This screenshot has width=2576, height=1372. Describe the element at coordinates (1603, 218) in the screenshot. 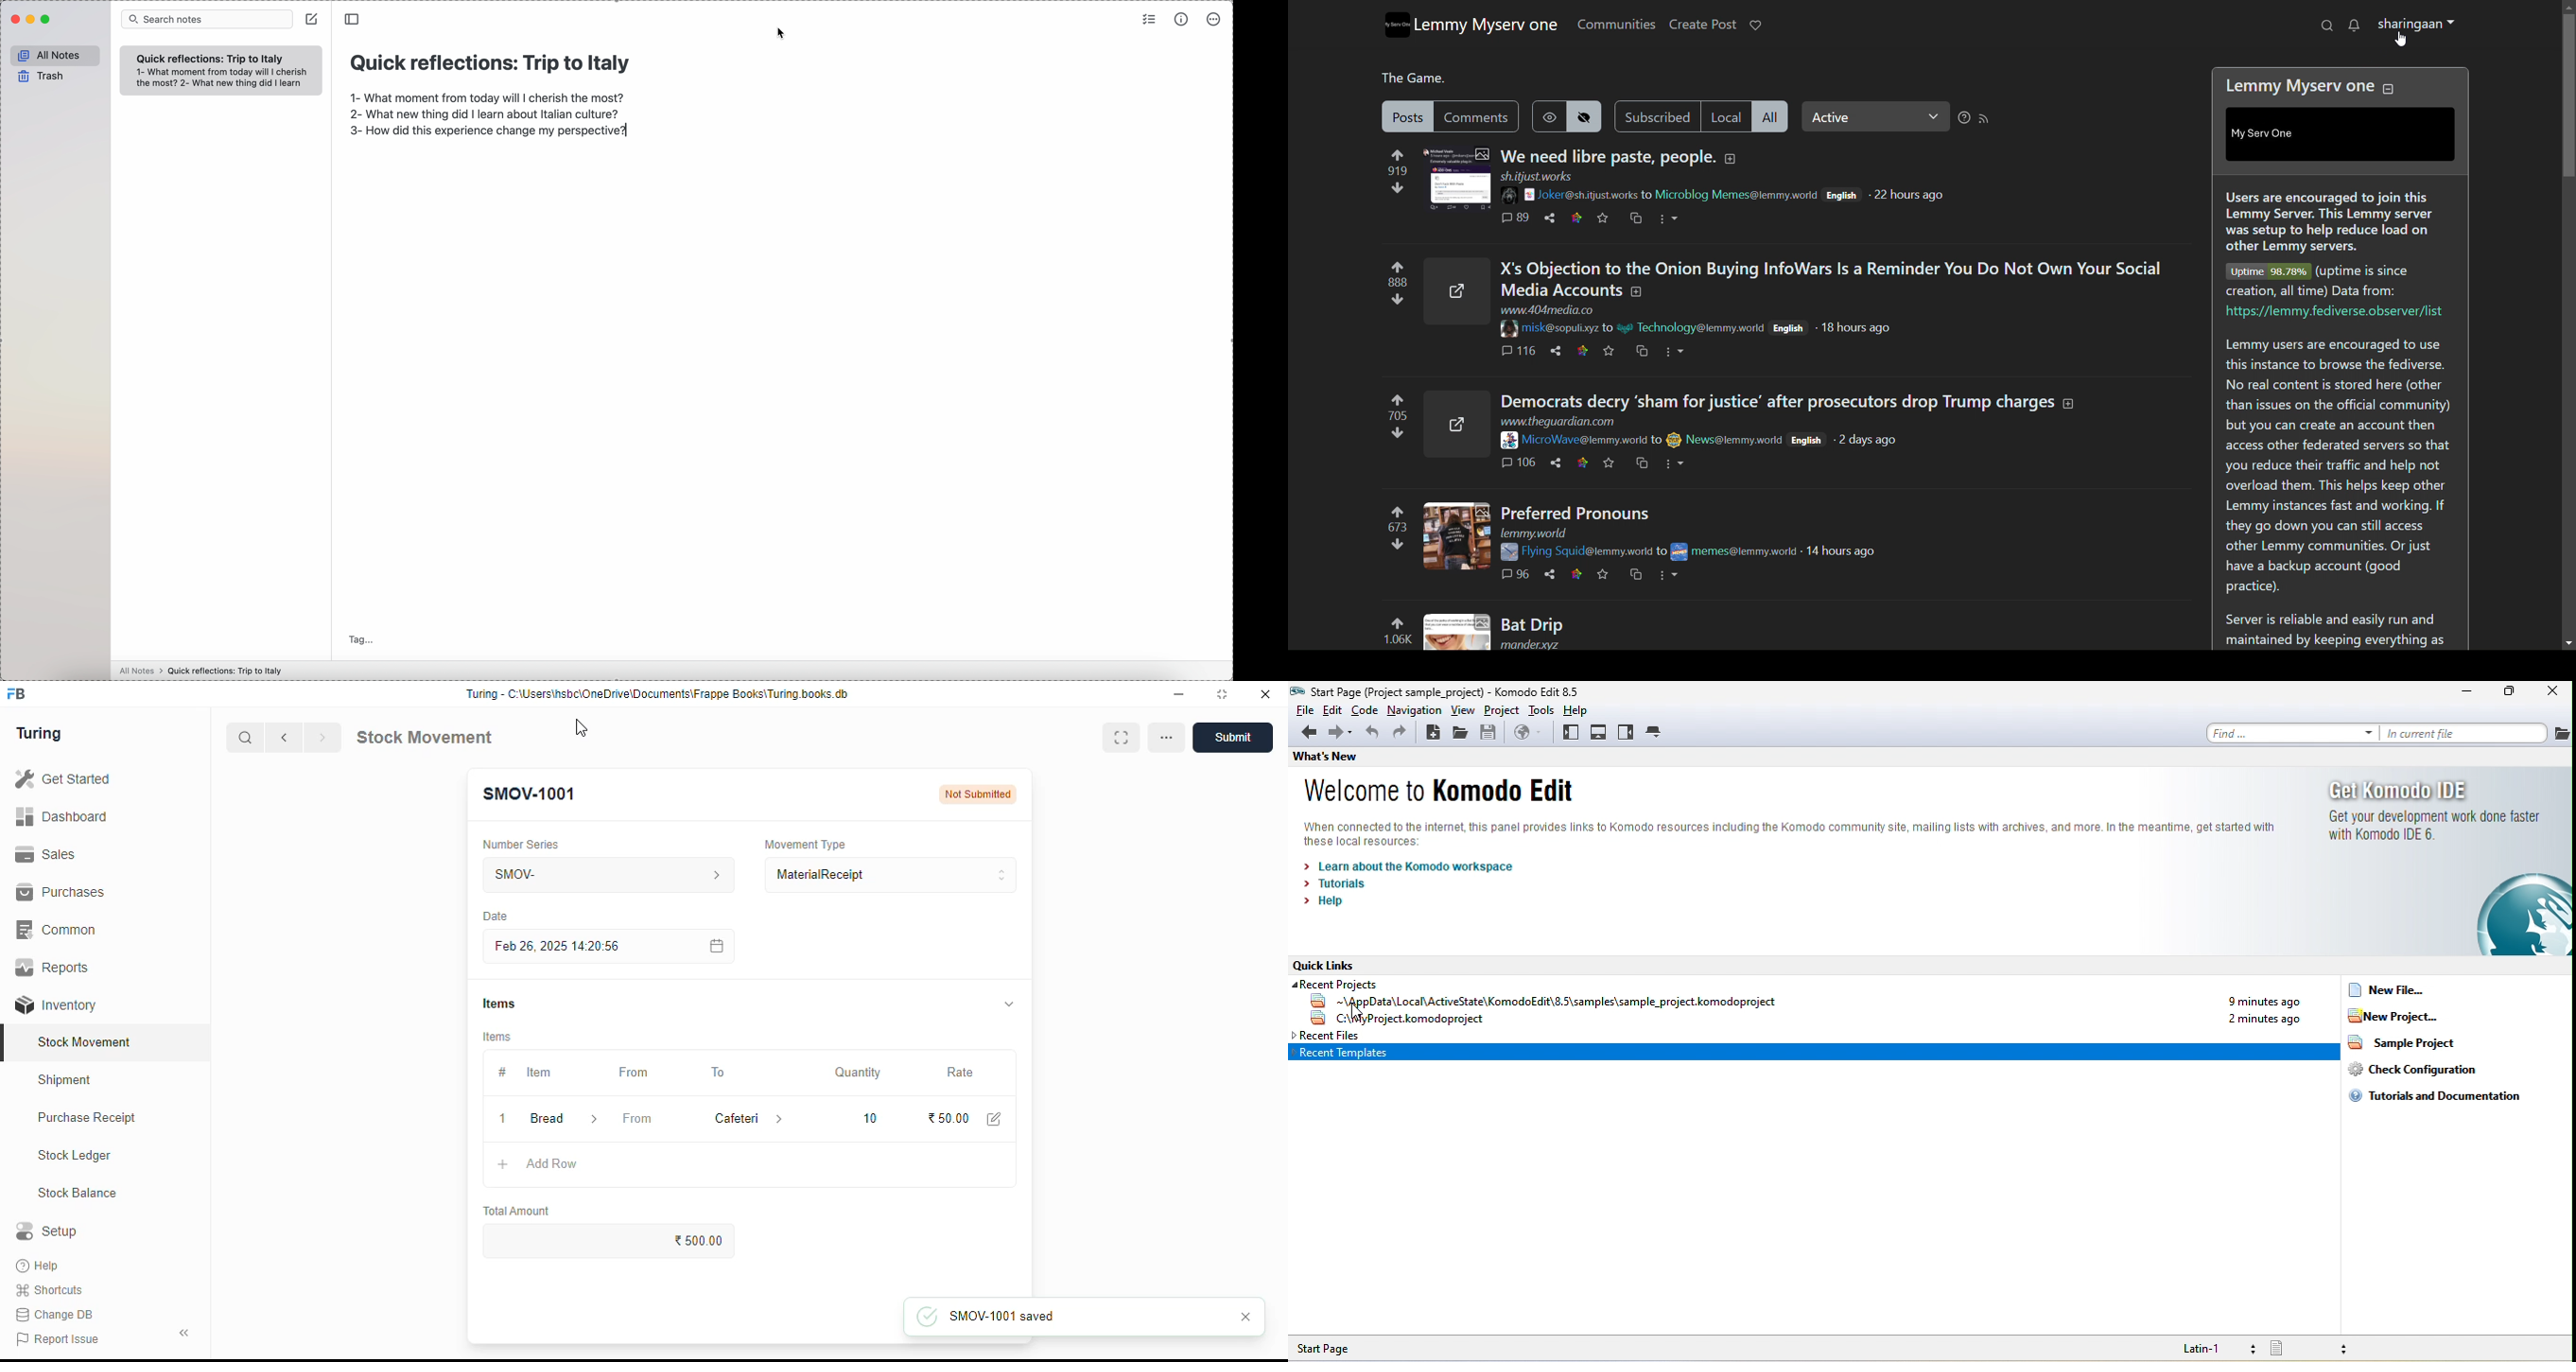

I see `favorites` at that location.